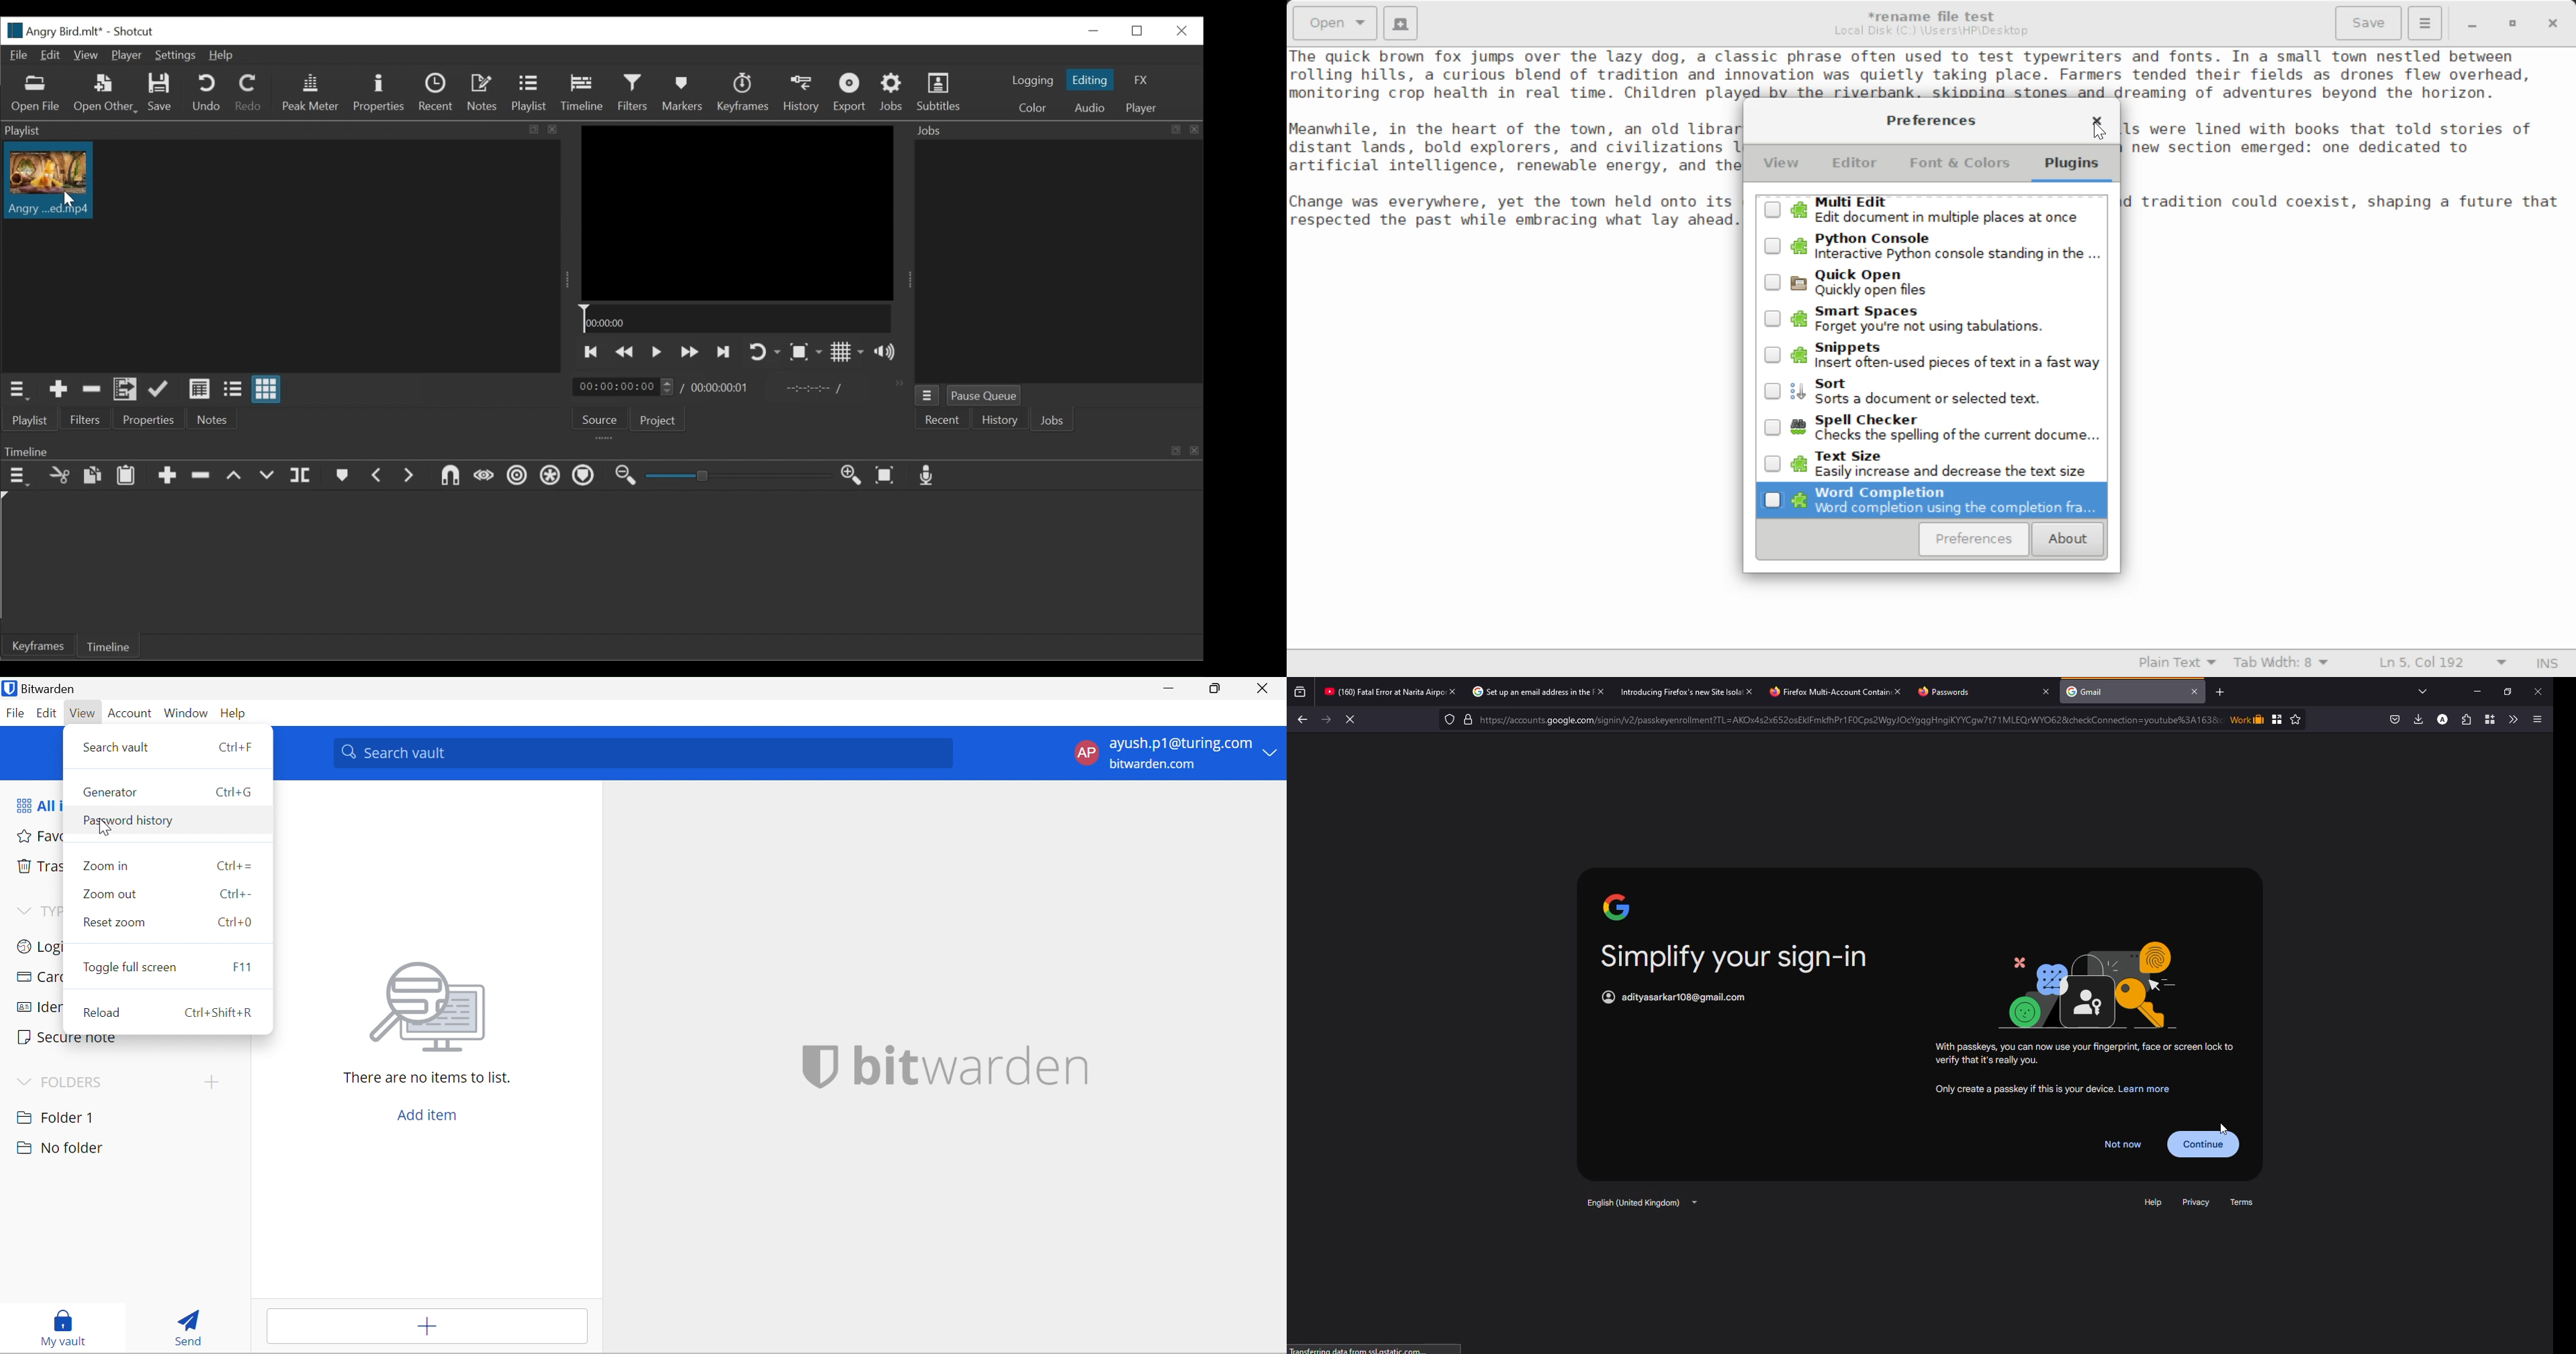 Image resolution: width=2576 pixels, height=1372 pixels. What do you see at coordinates (16, 475) in the screenshot?
I see `Timeline menu` at bounding box center [16, 475].